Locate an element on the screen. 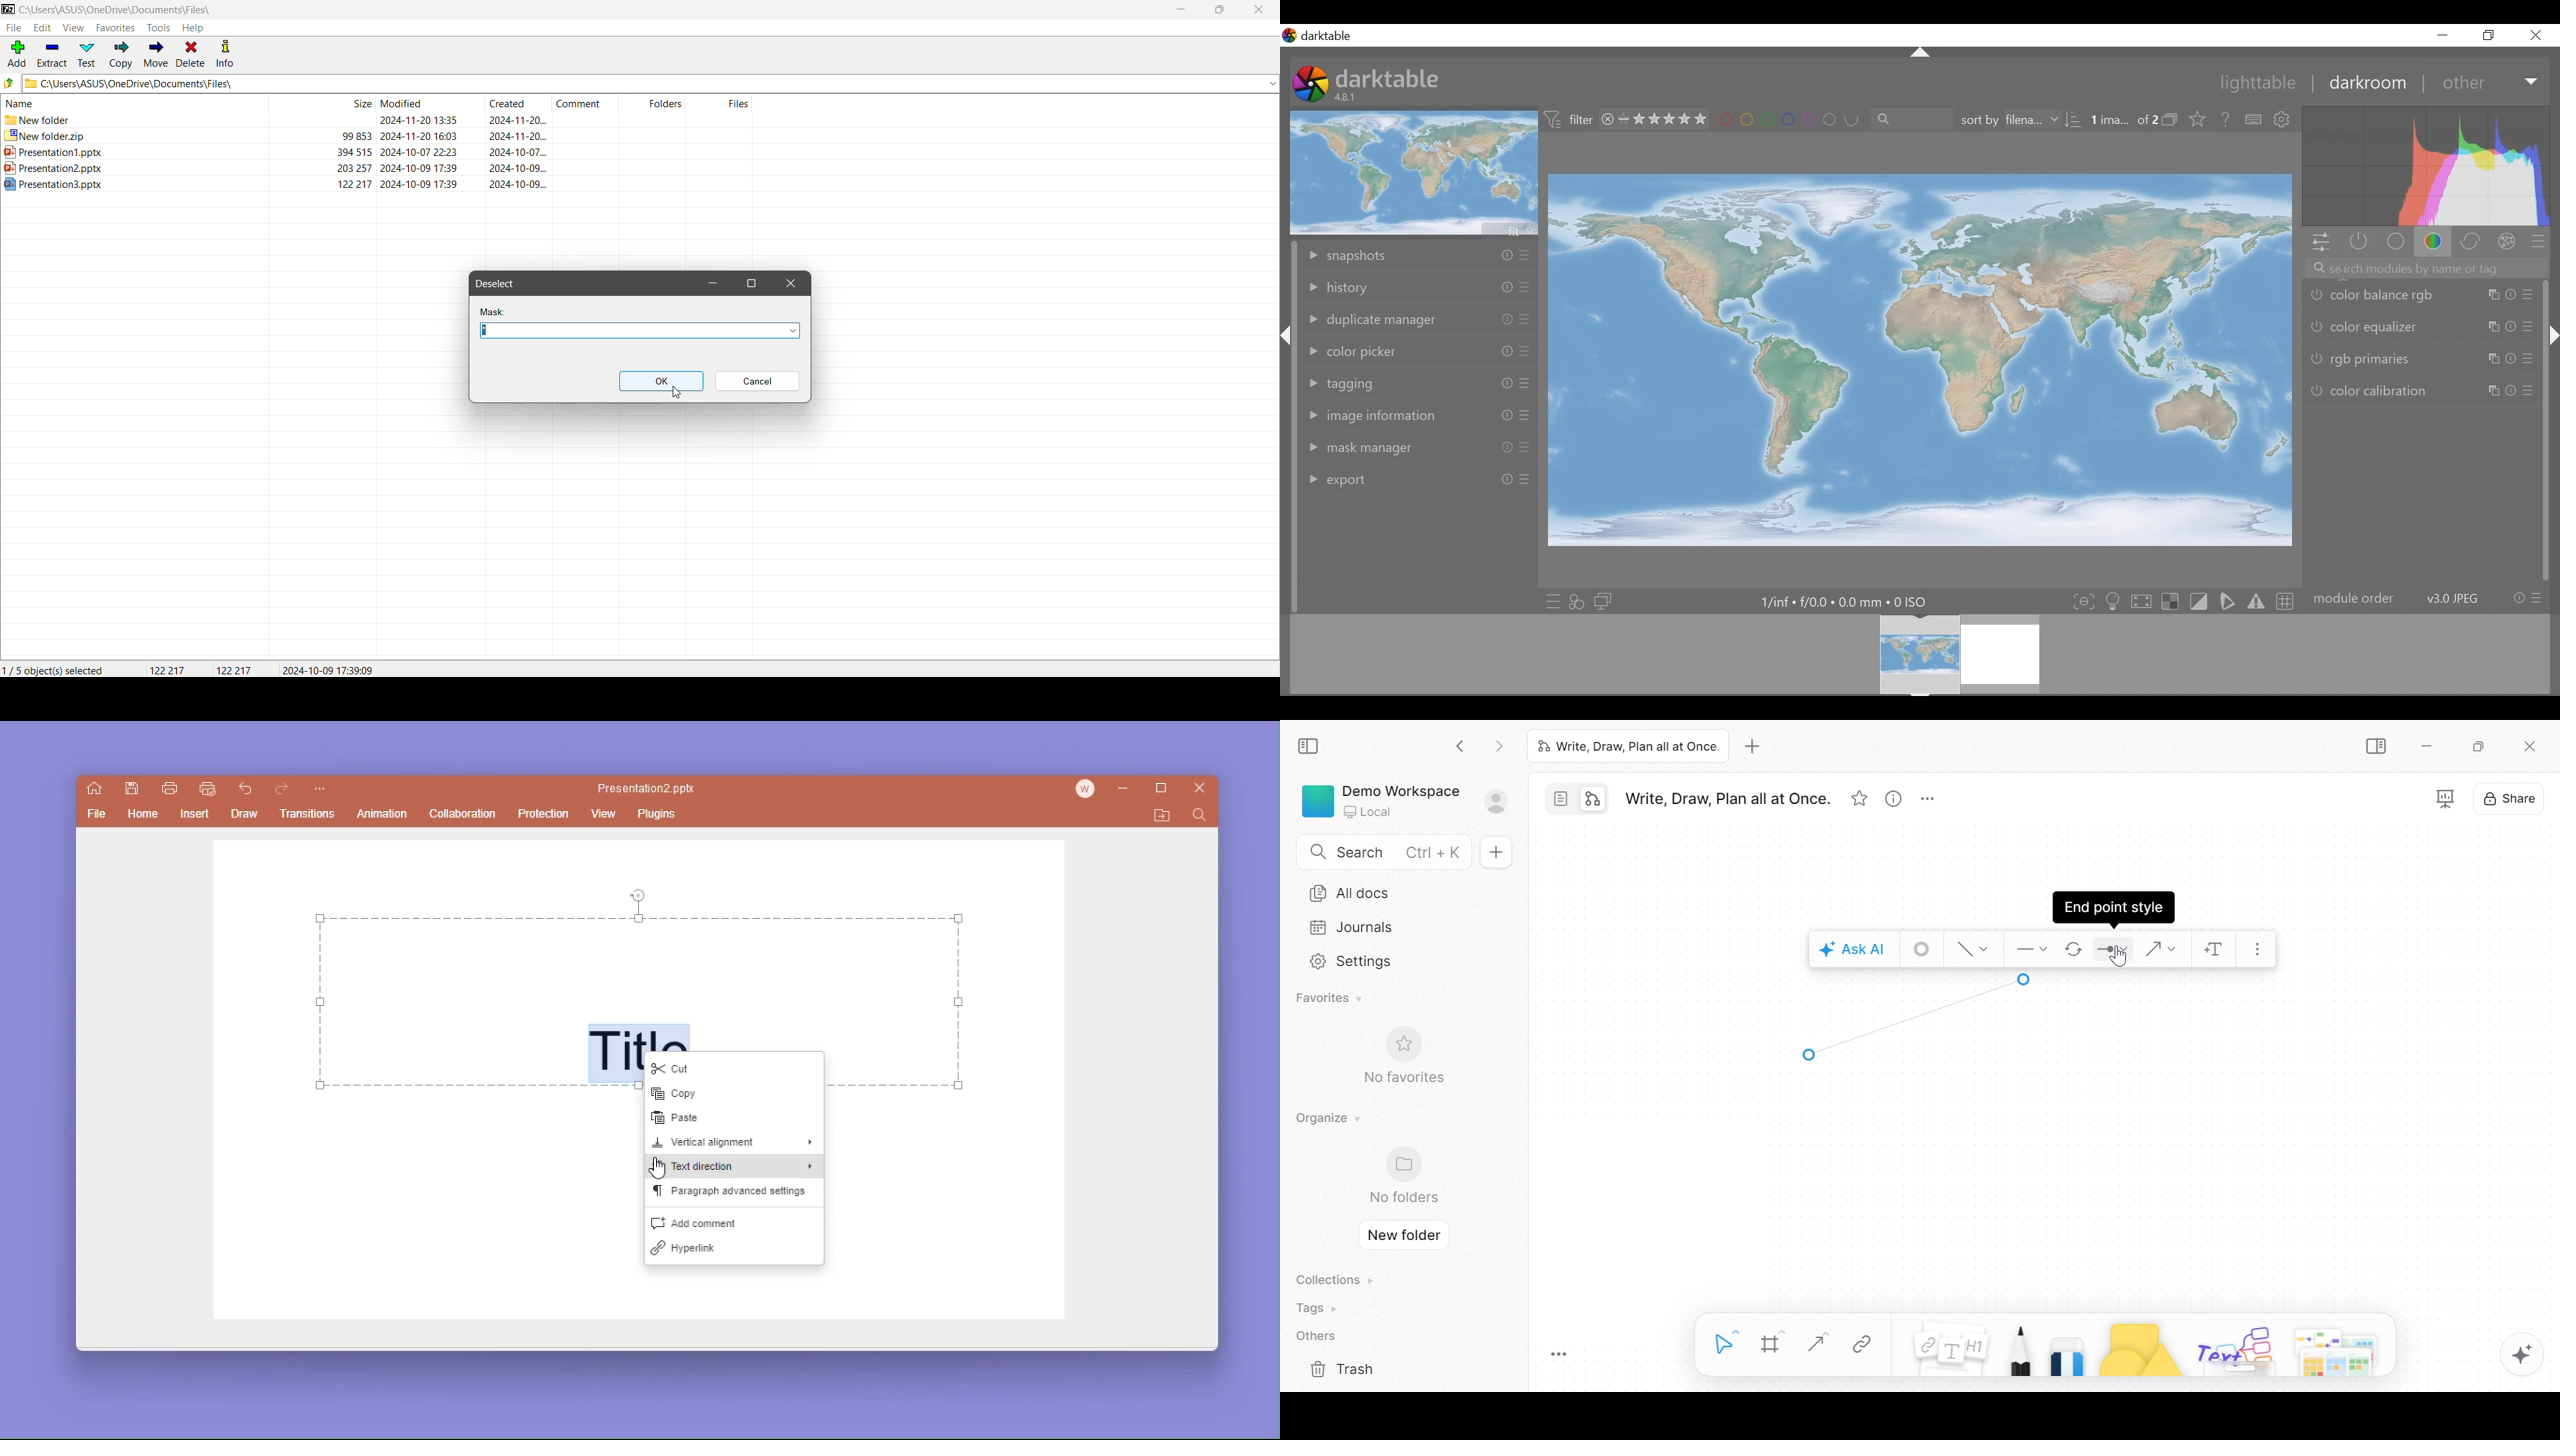 This screenshot has height=1456, width=2576. Share is located at coordinates (2510, 801).